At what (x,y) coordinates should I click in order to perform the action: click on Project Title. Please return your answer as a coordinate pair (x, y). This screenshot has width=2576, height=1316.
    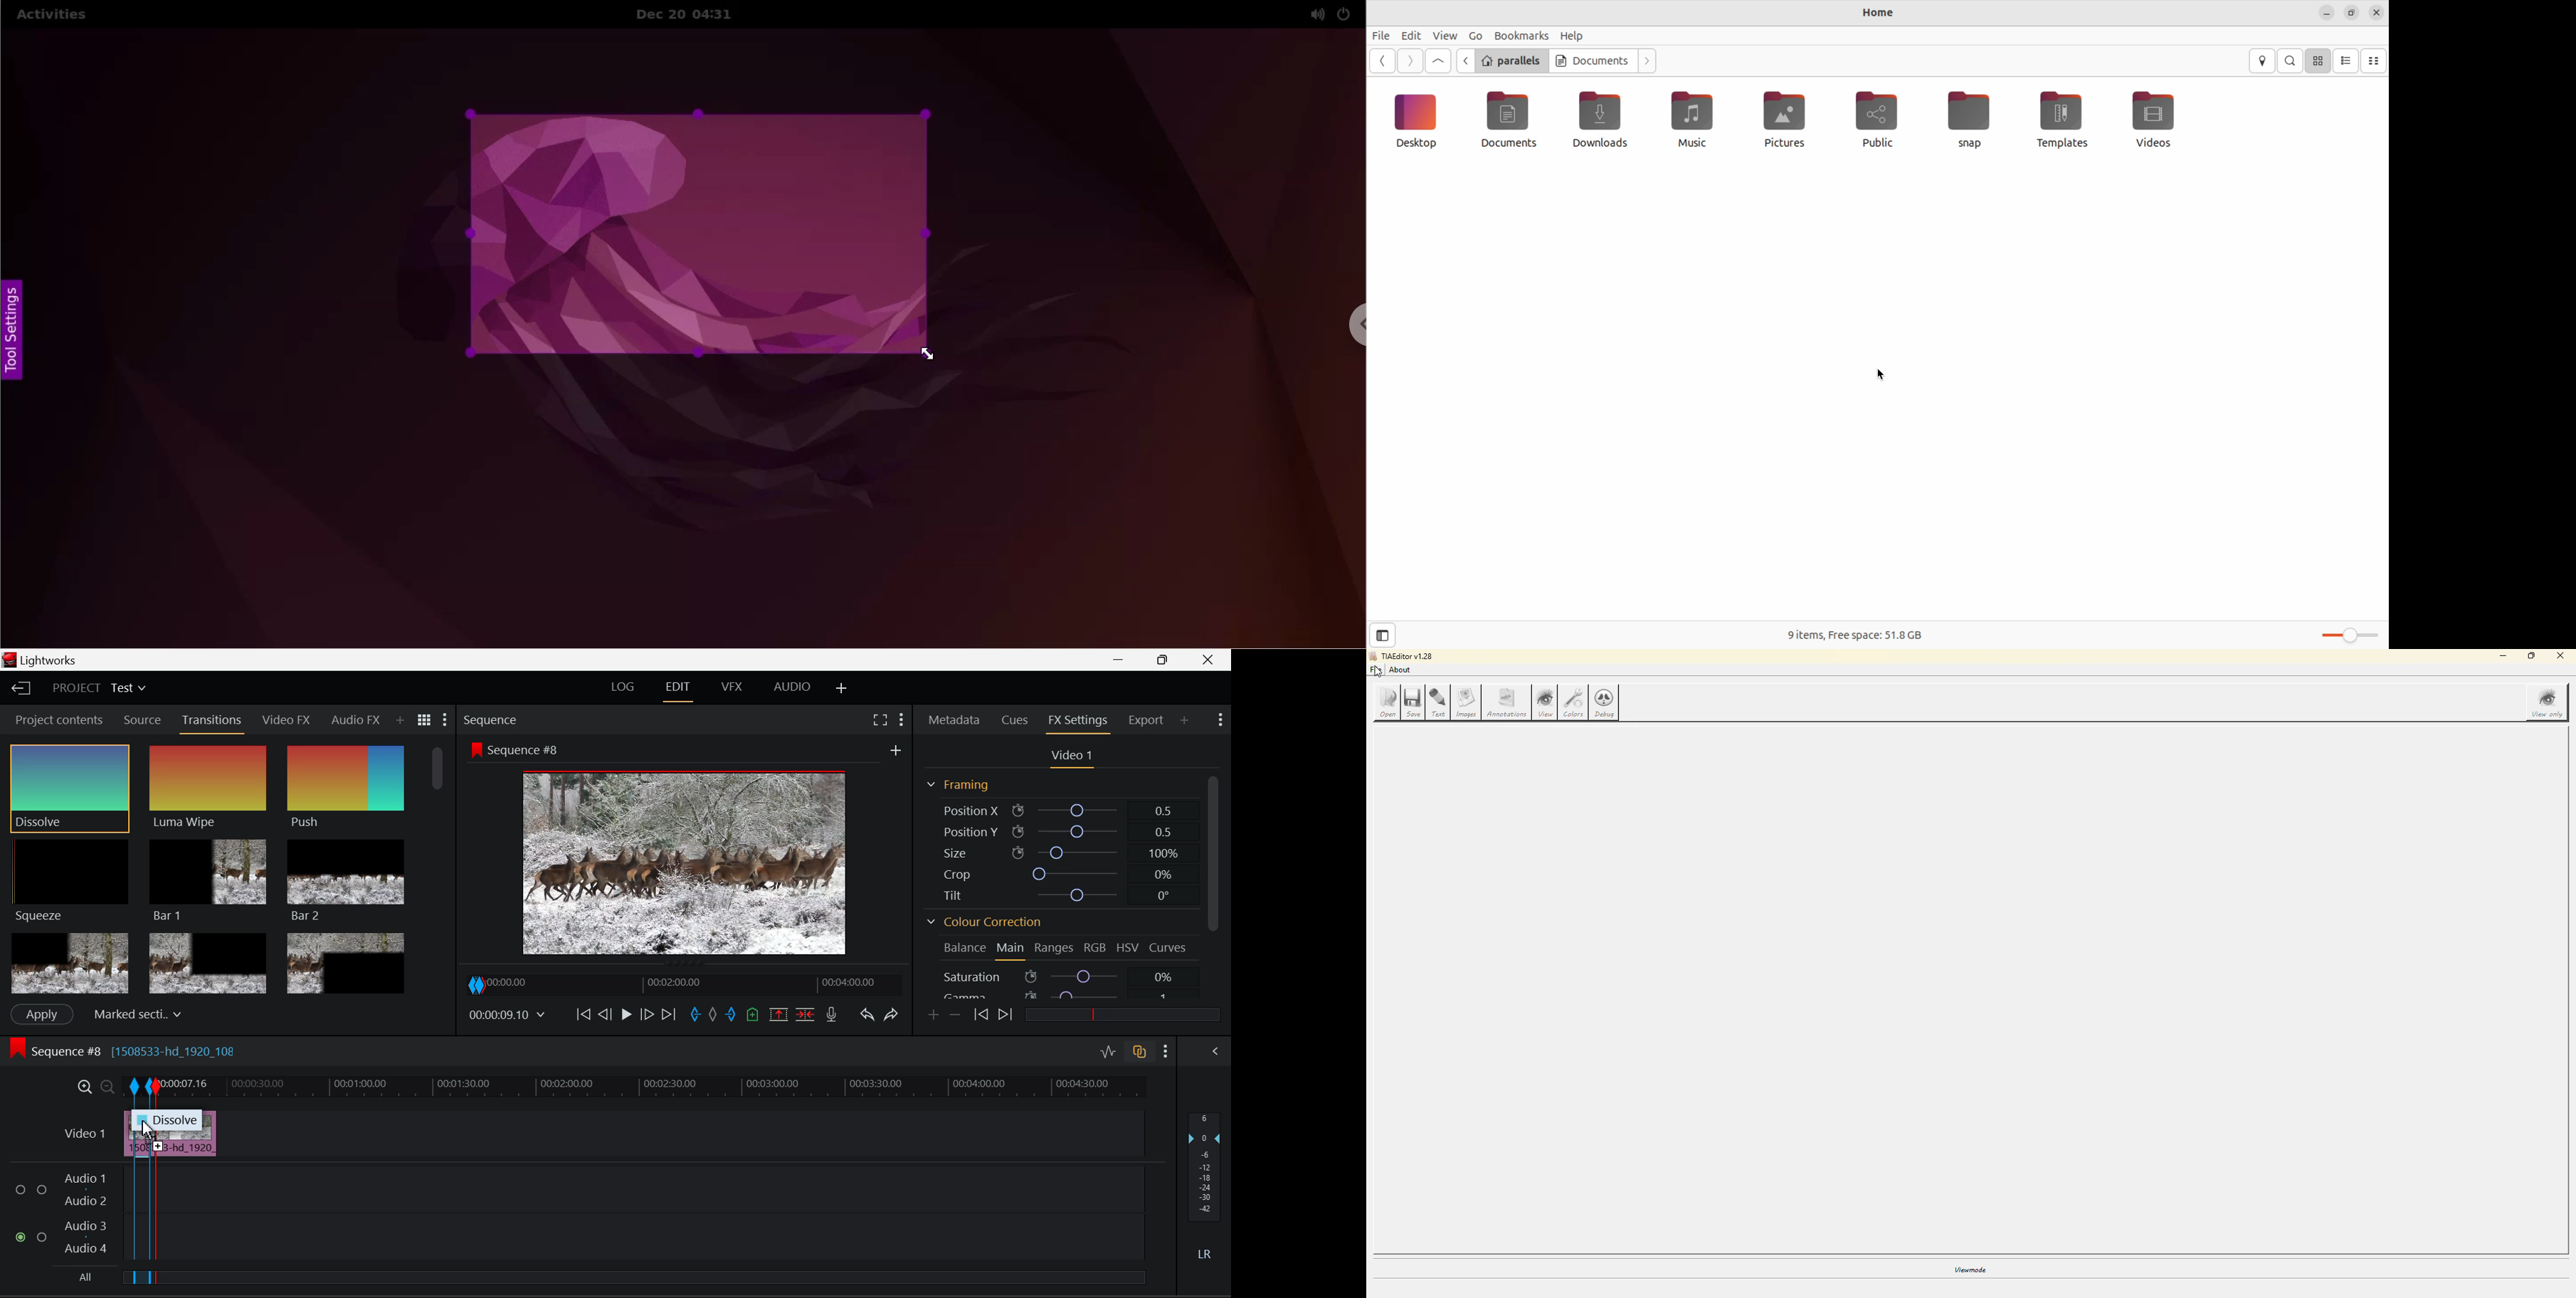
    Looking at the image, I should click on (97, 687).